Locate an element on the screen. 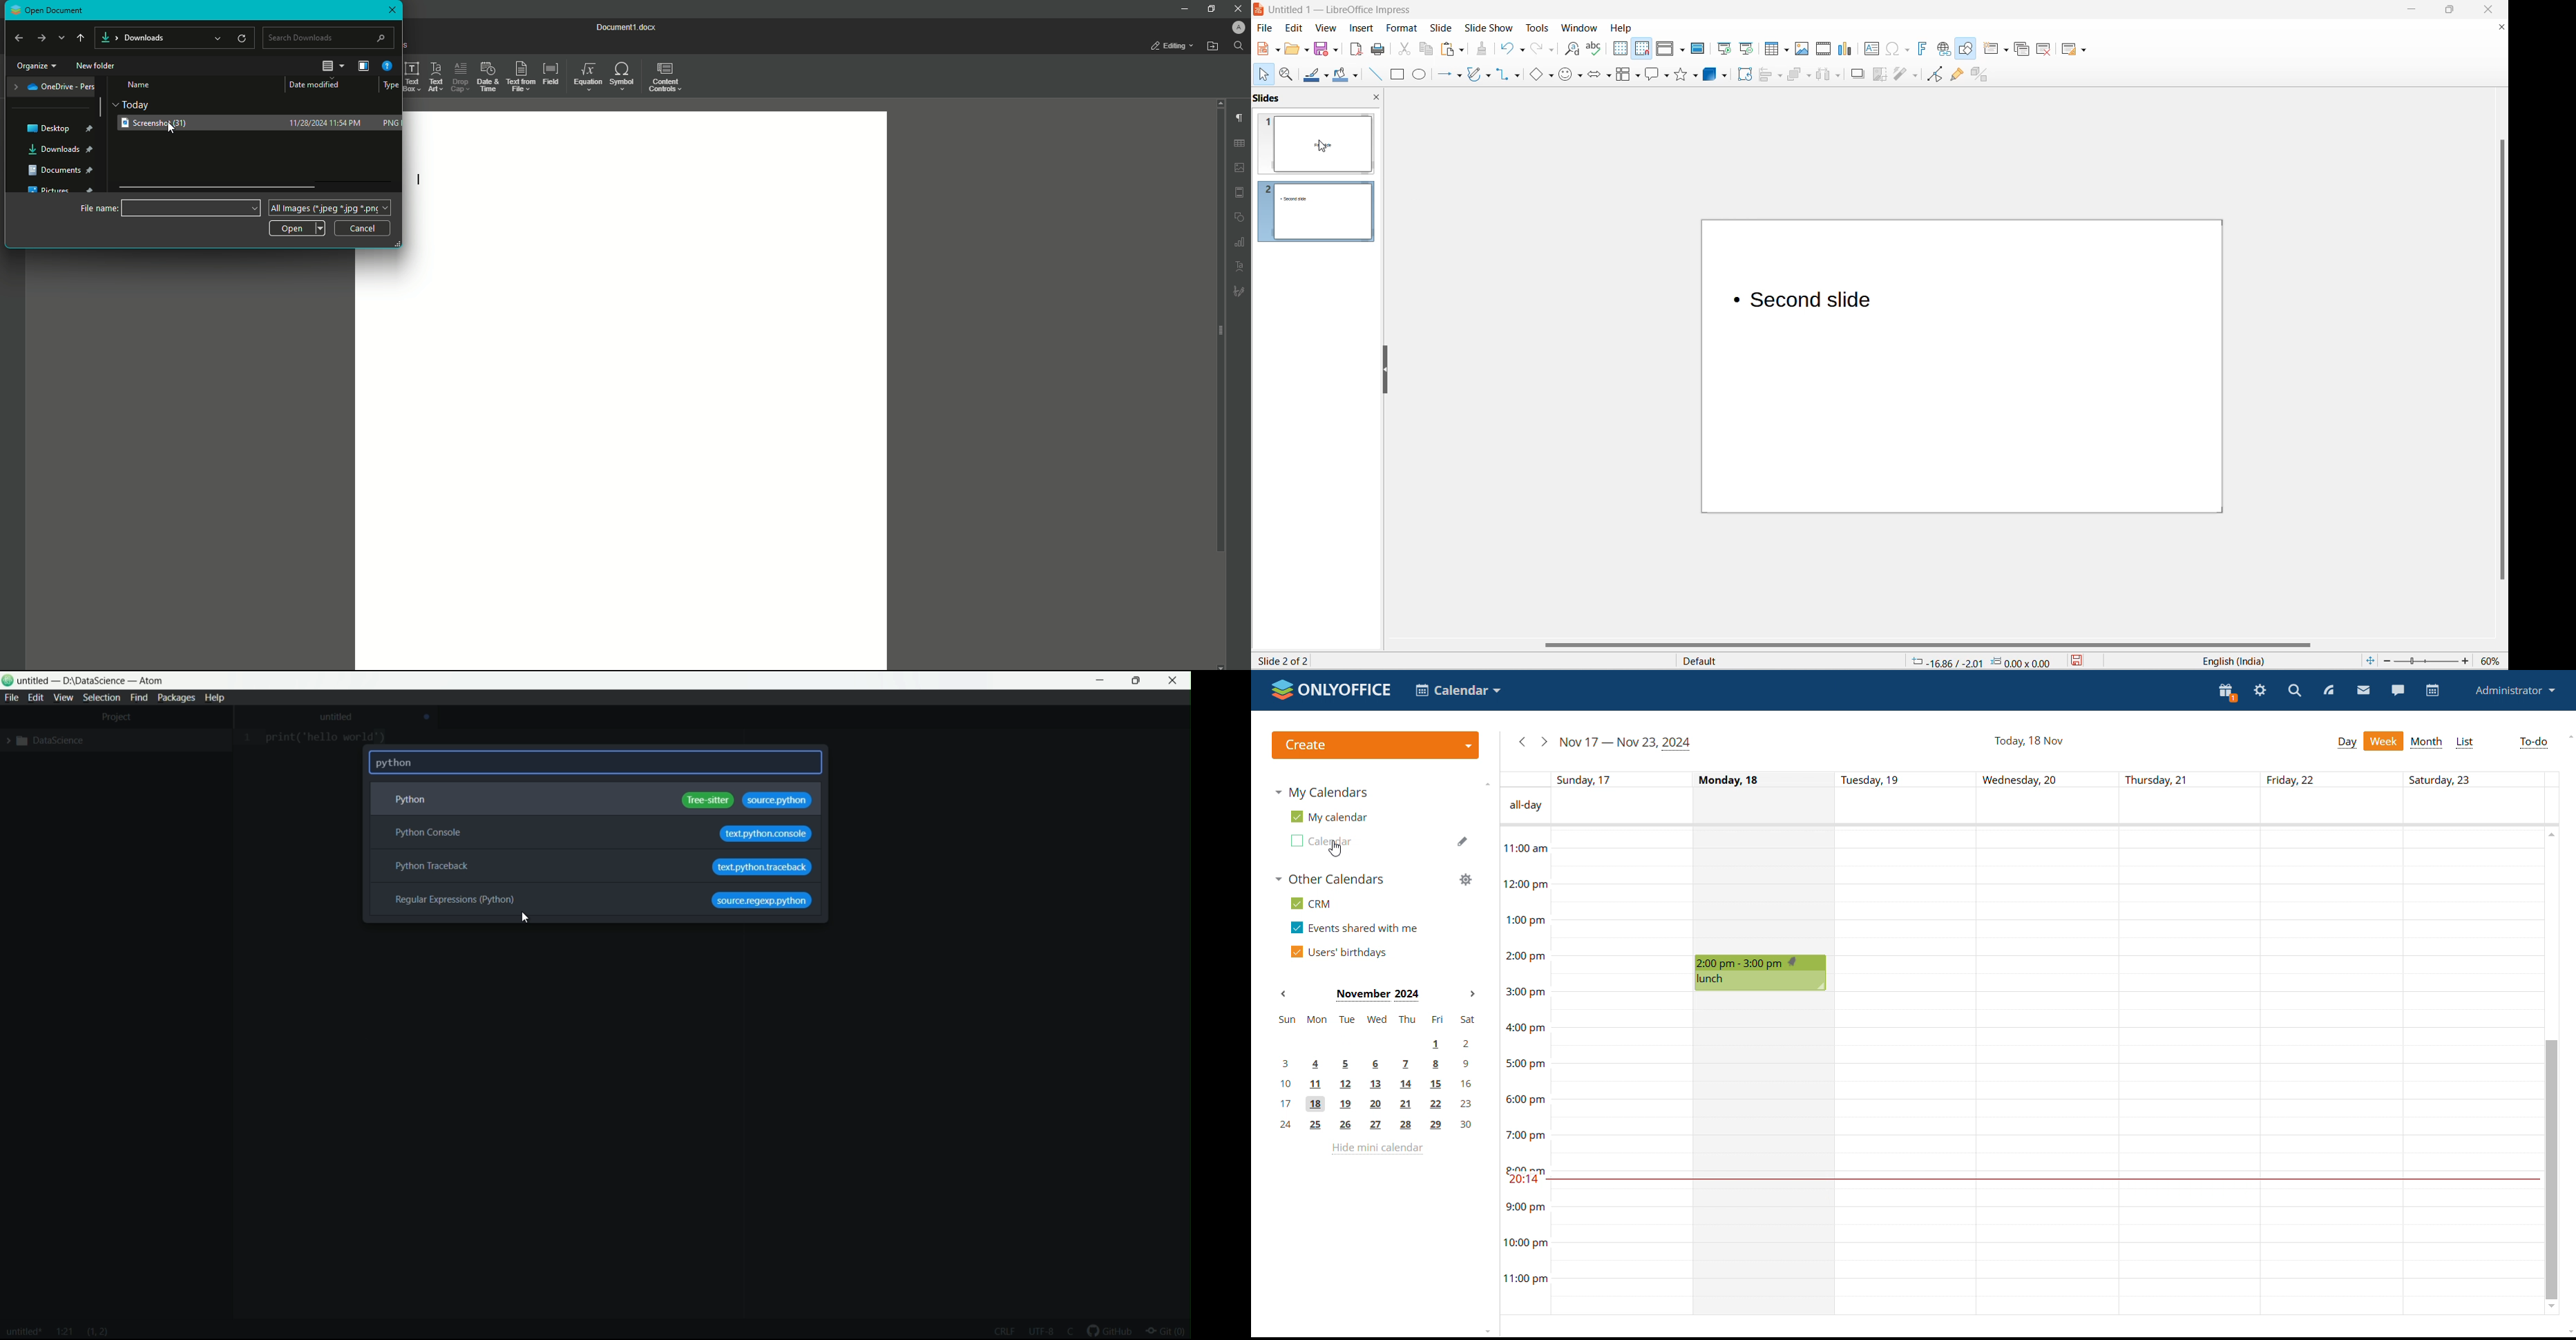 This screenshot has width=2576, height=1344. profile is located at coordinates (2515, 689).